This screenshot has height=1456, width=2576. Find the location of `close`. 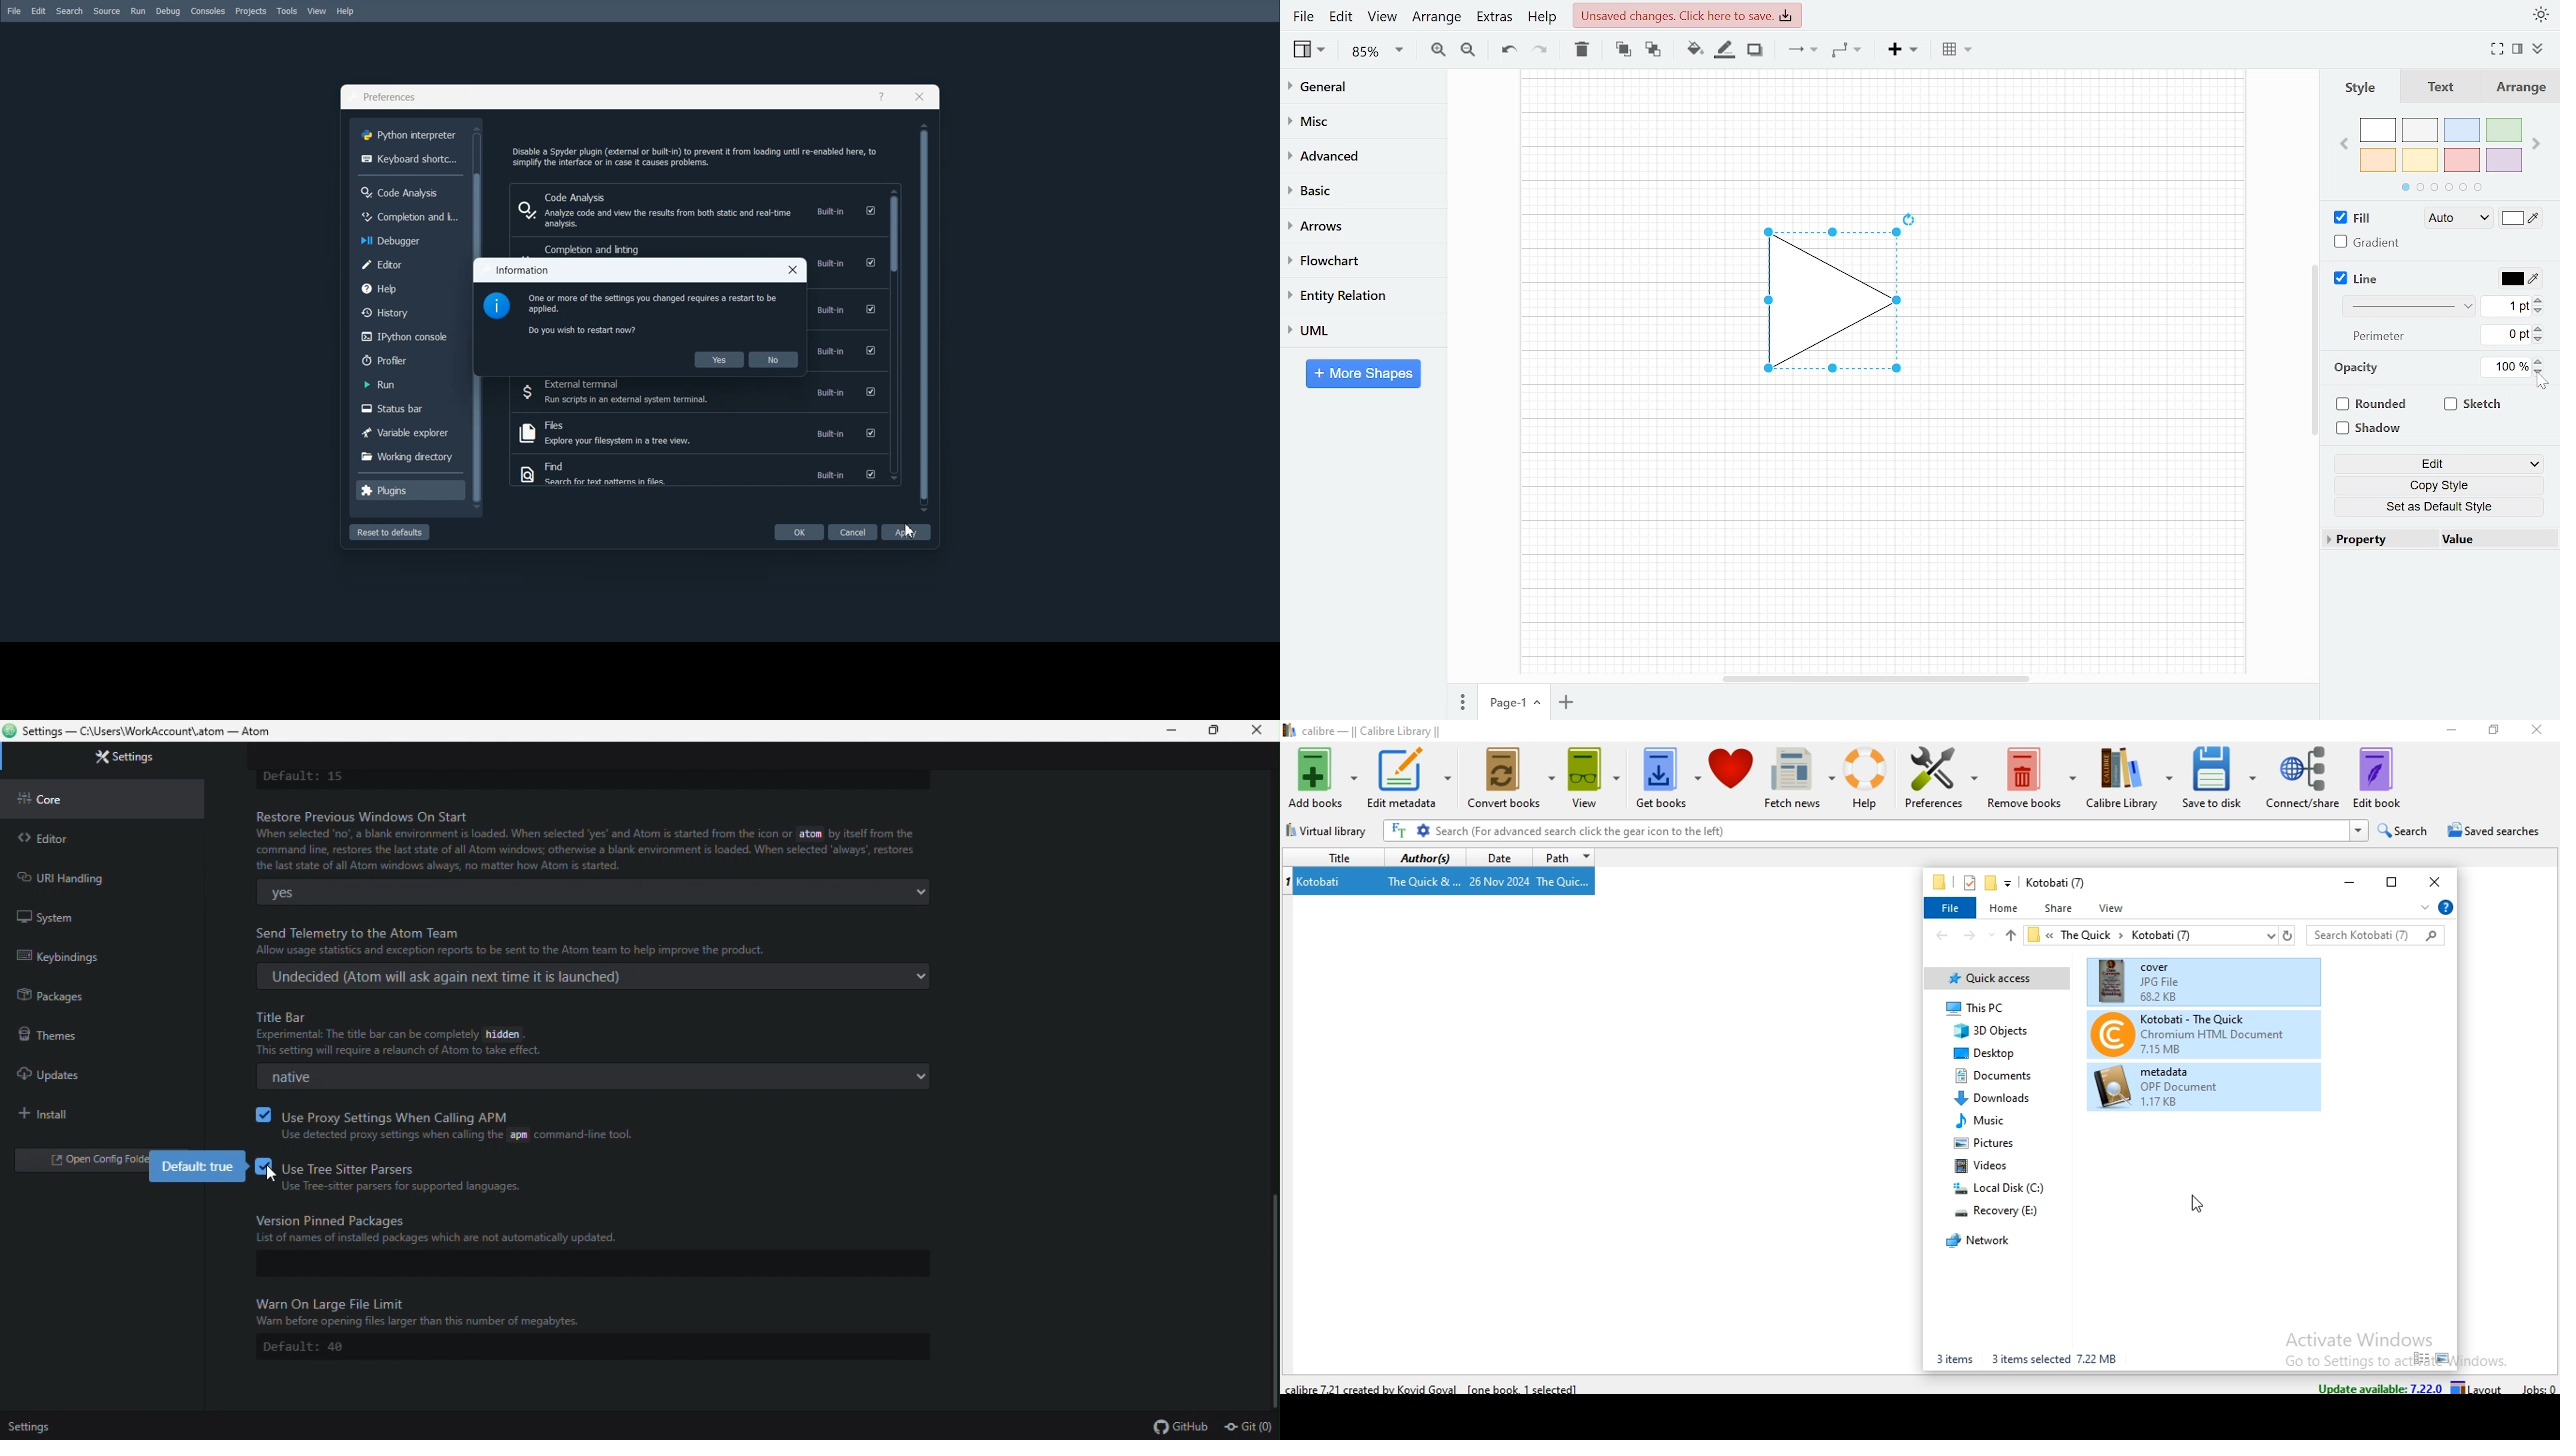

close is located at coordinates (1262, 731).